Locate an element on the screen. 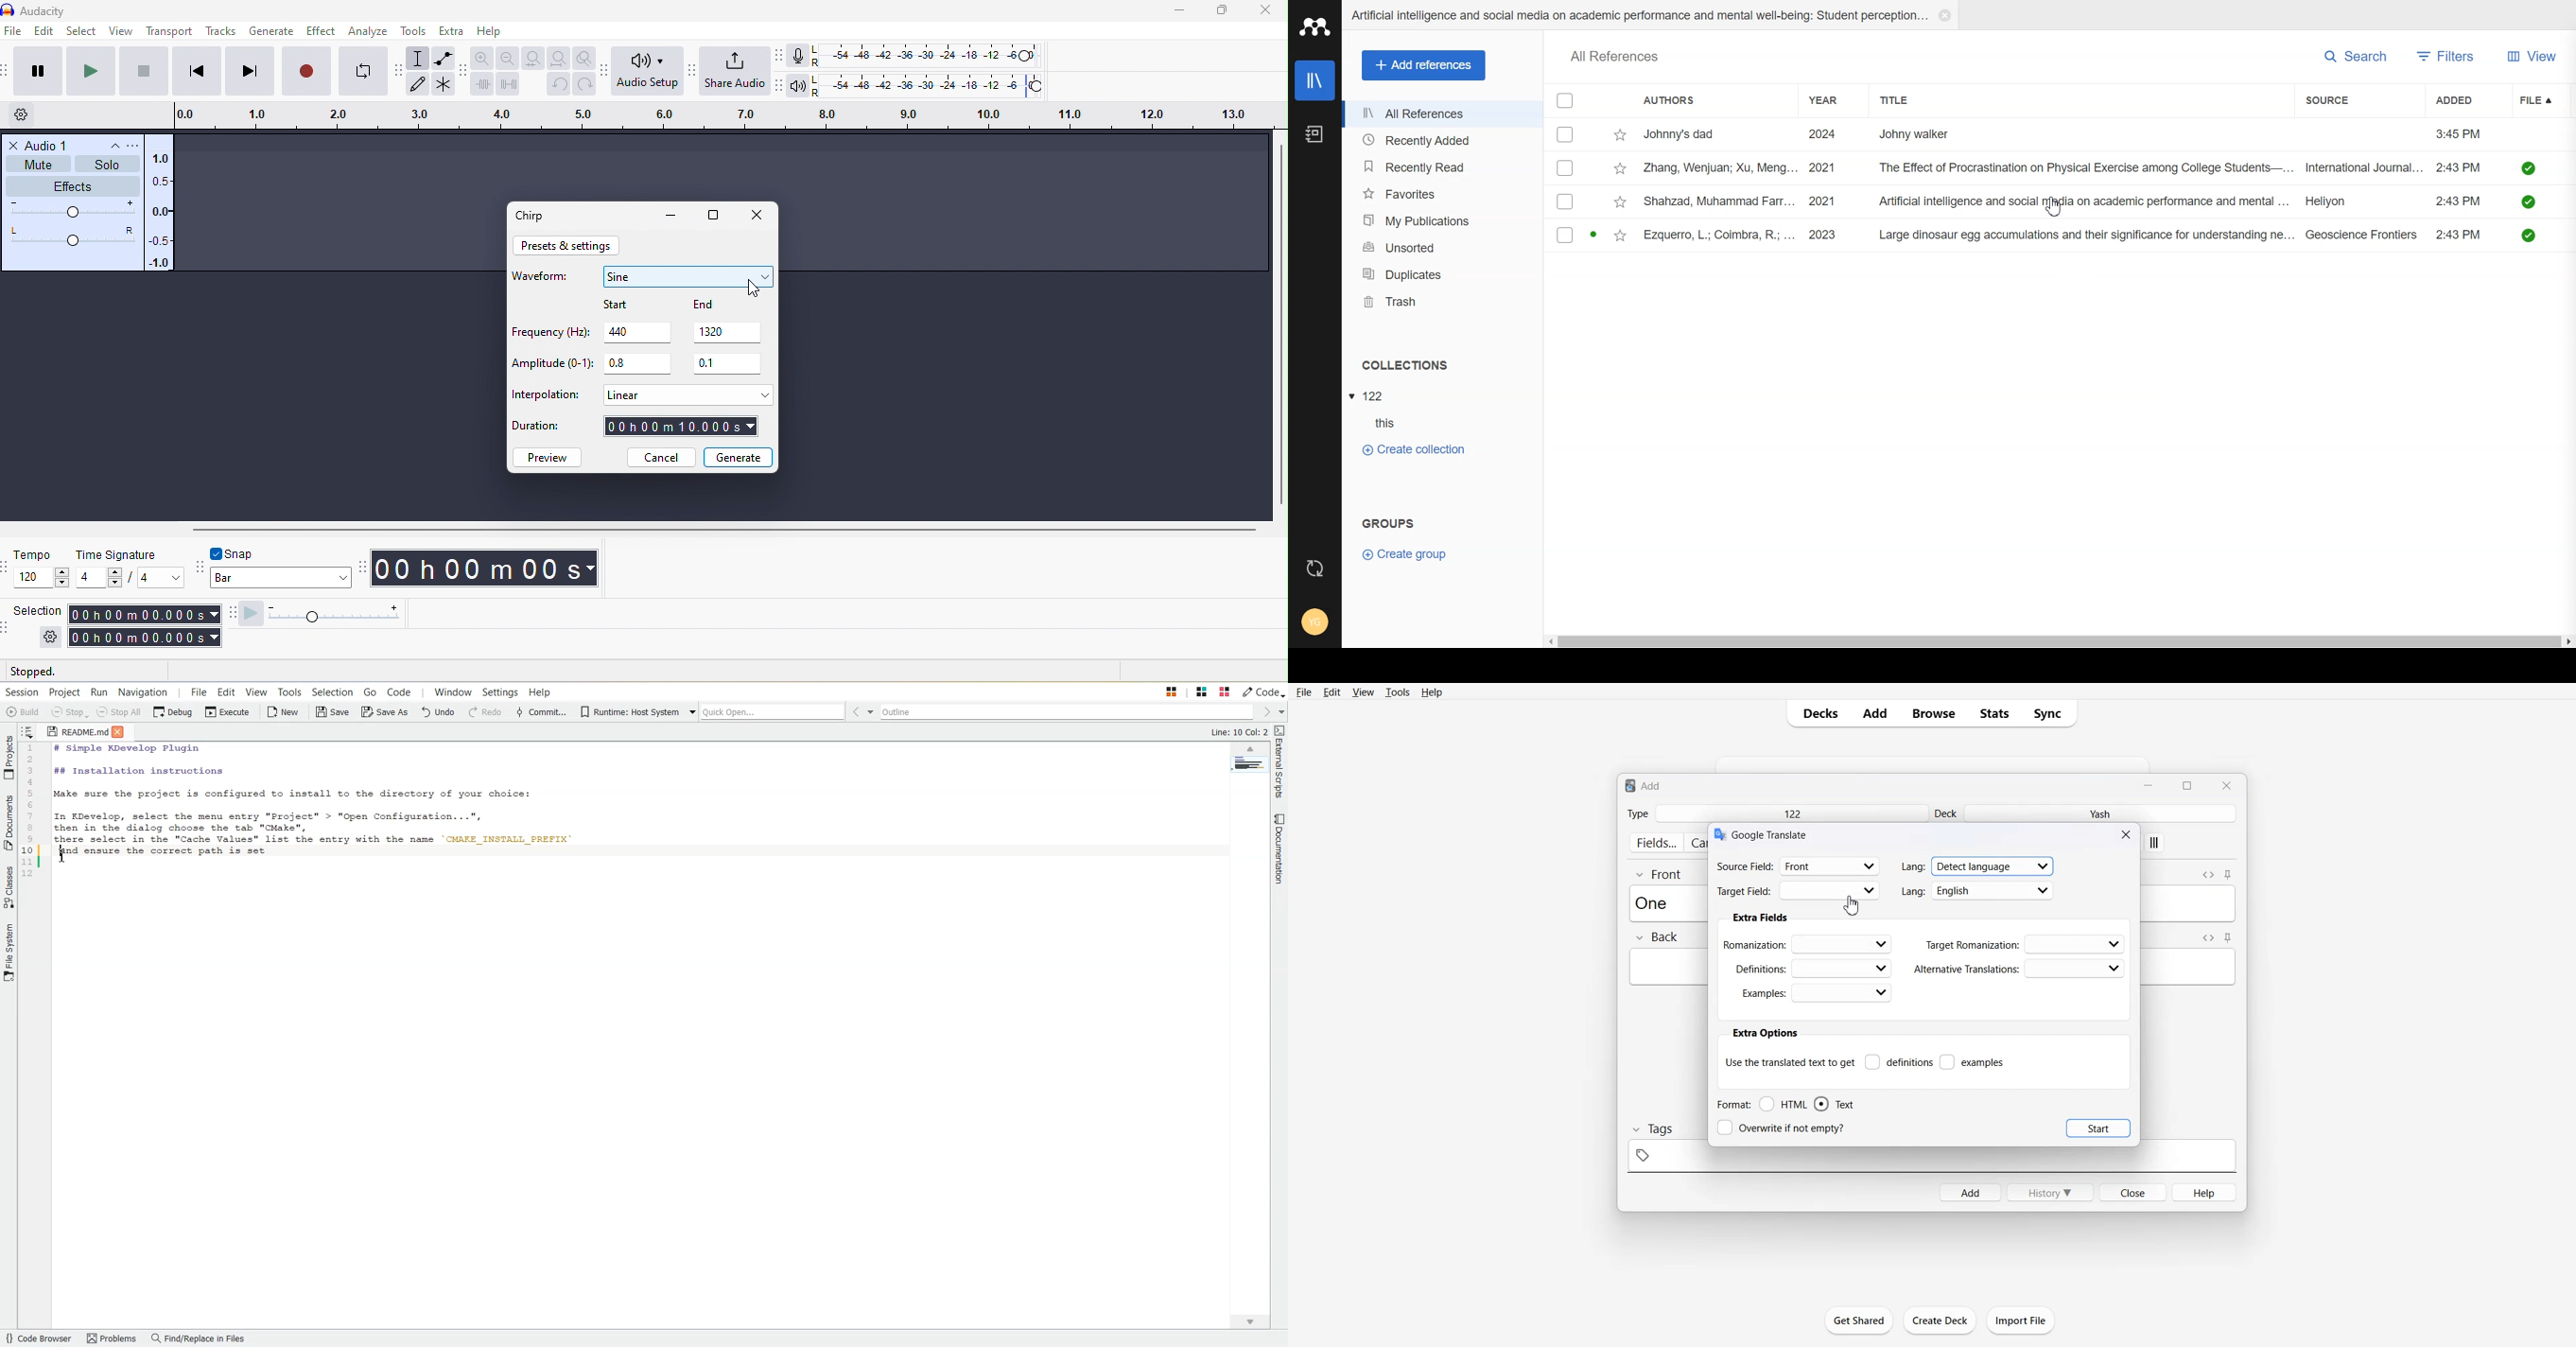 This screenshot has width=2576, height=1372. play at speed is located at coordinates (327, 614).